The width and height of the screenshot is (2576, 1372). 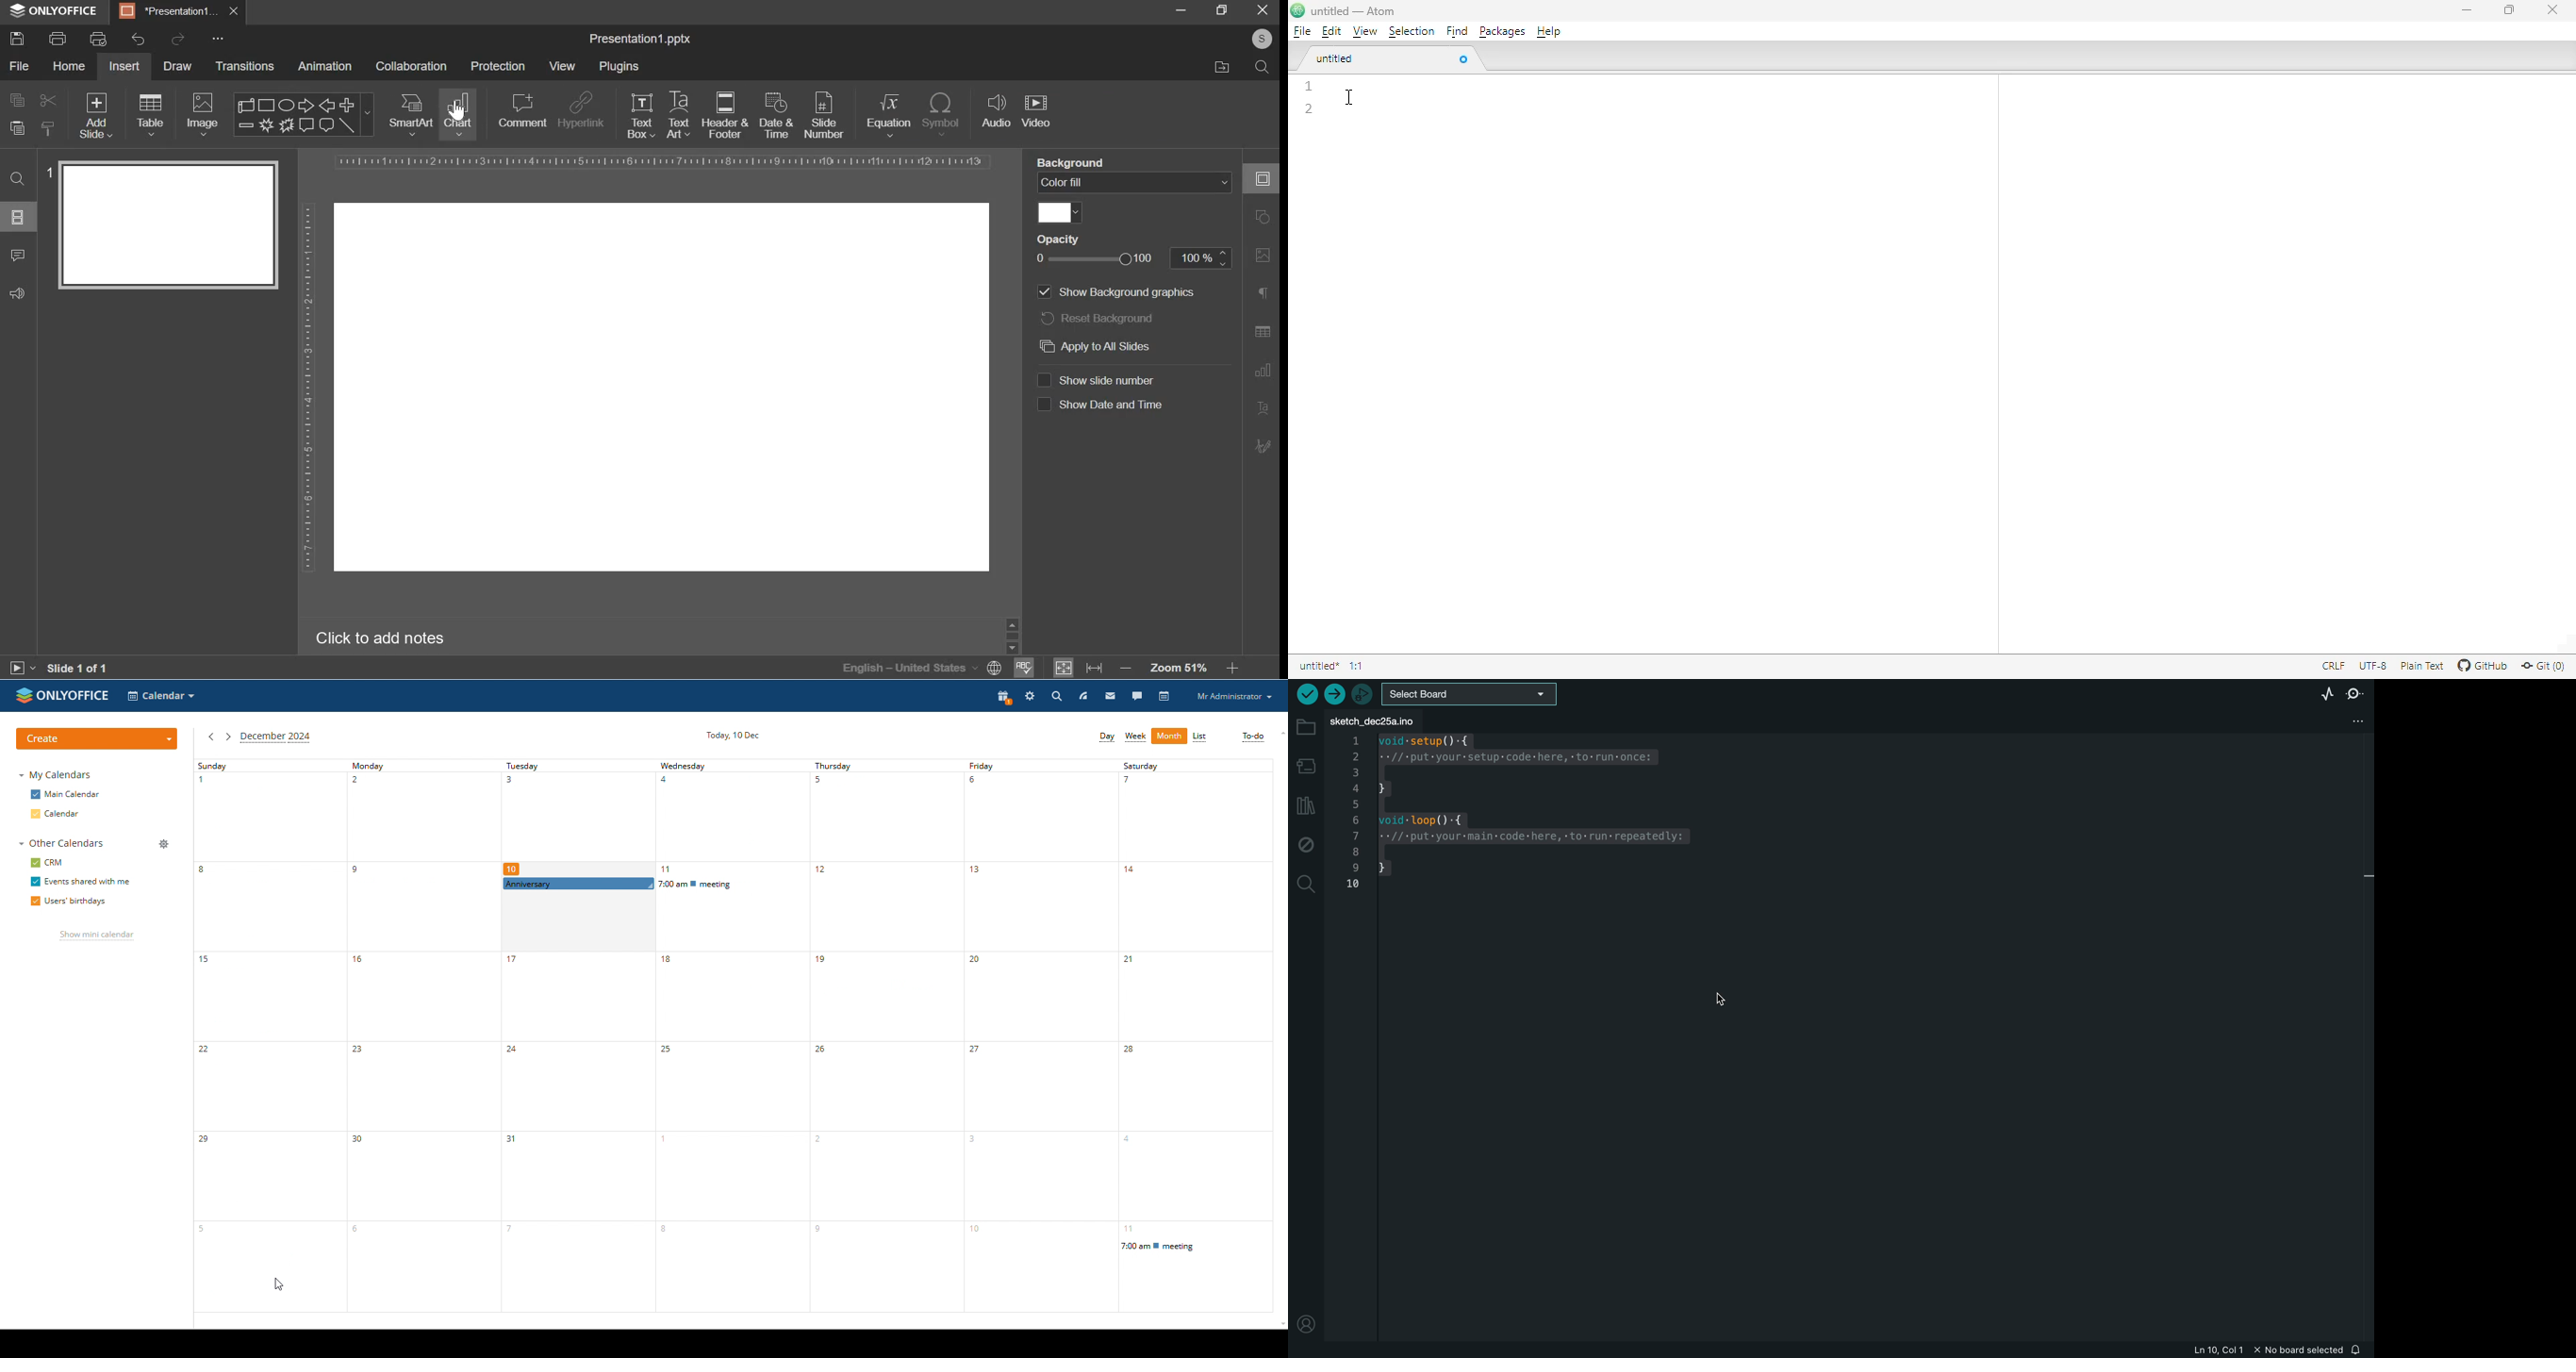 I want to click on background fill, so click(x=1137, y=183).